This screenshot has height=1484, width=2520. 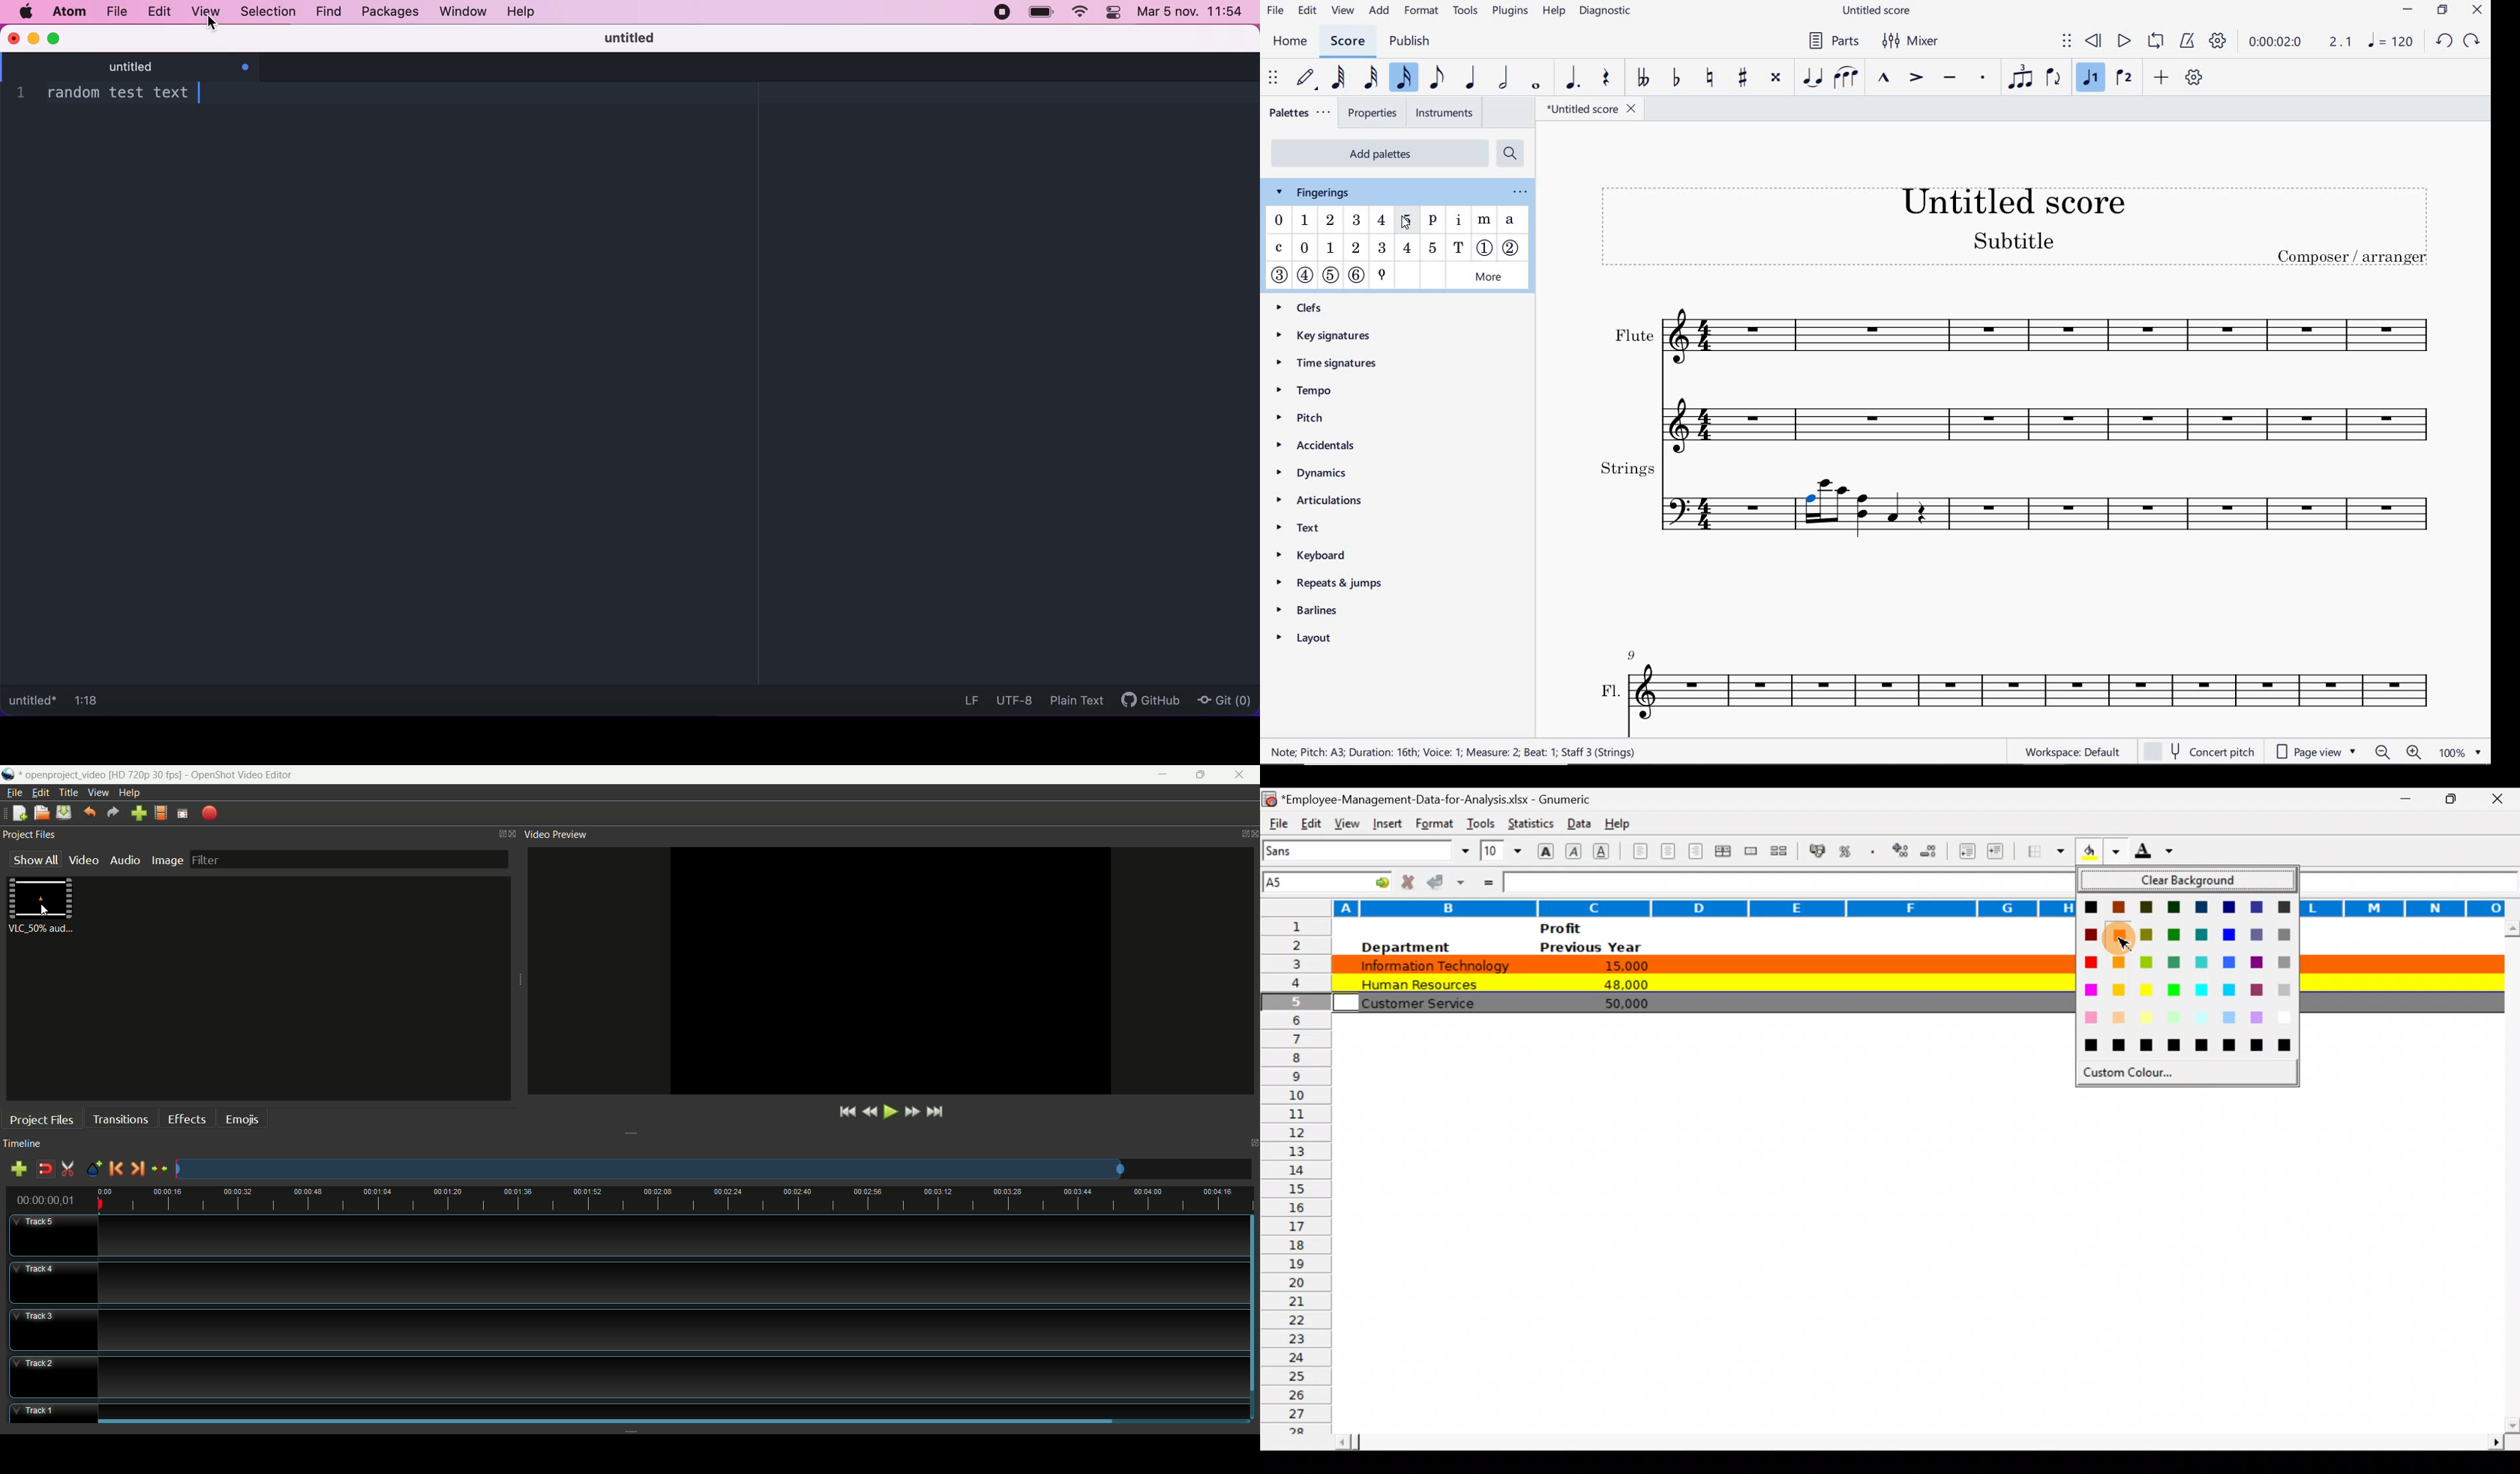 What do you see at coordinates (1536, 85) in the screenshot?
I see `whole note` at bounding box center [1536, 85].